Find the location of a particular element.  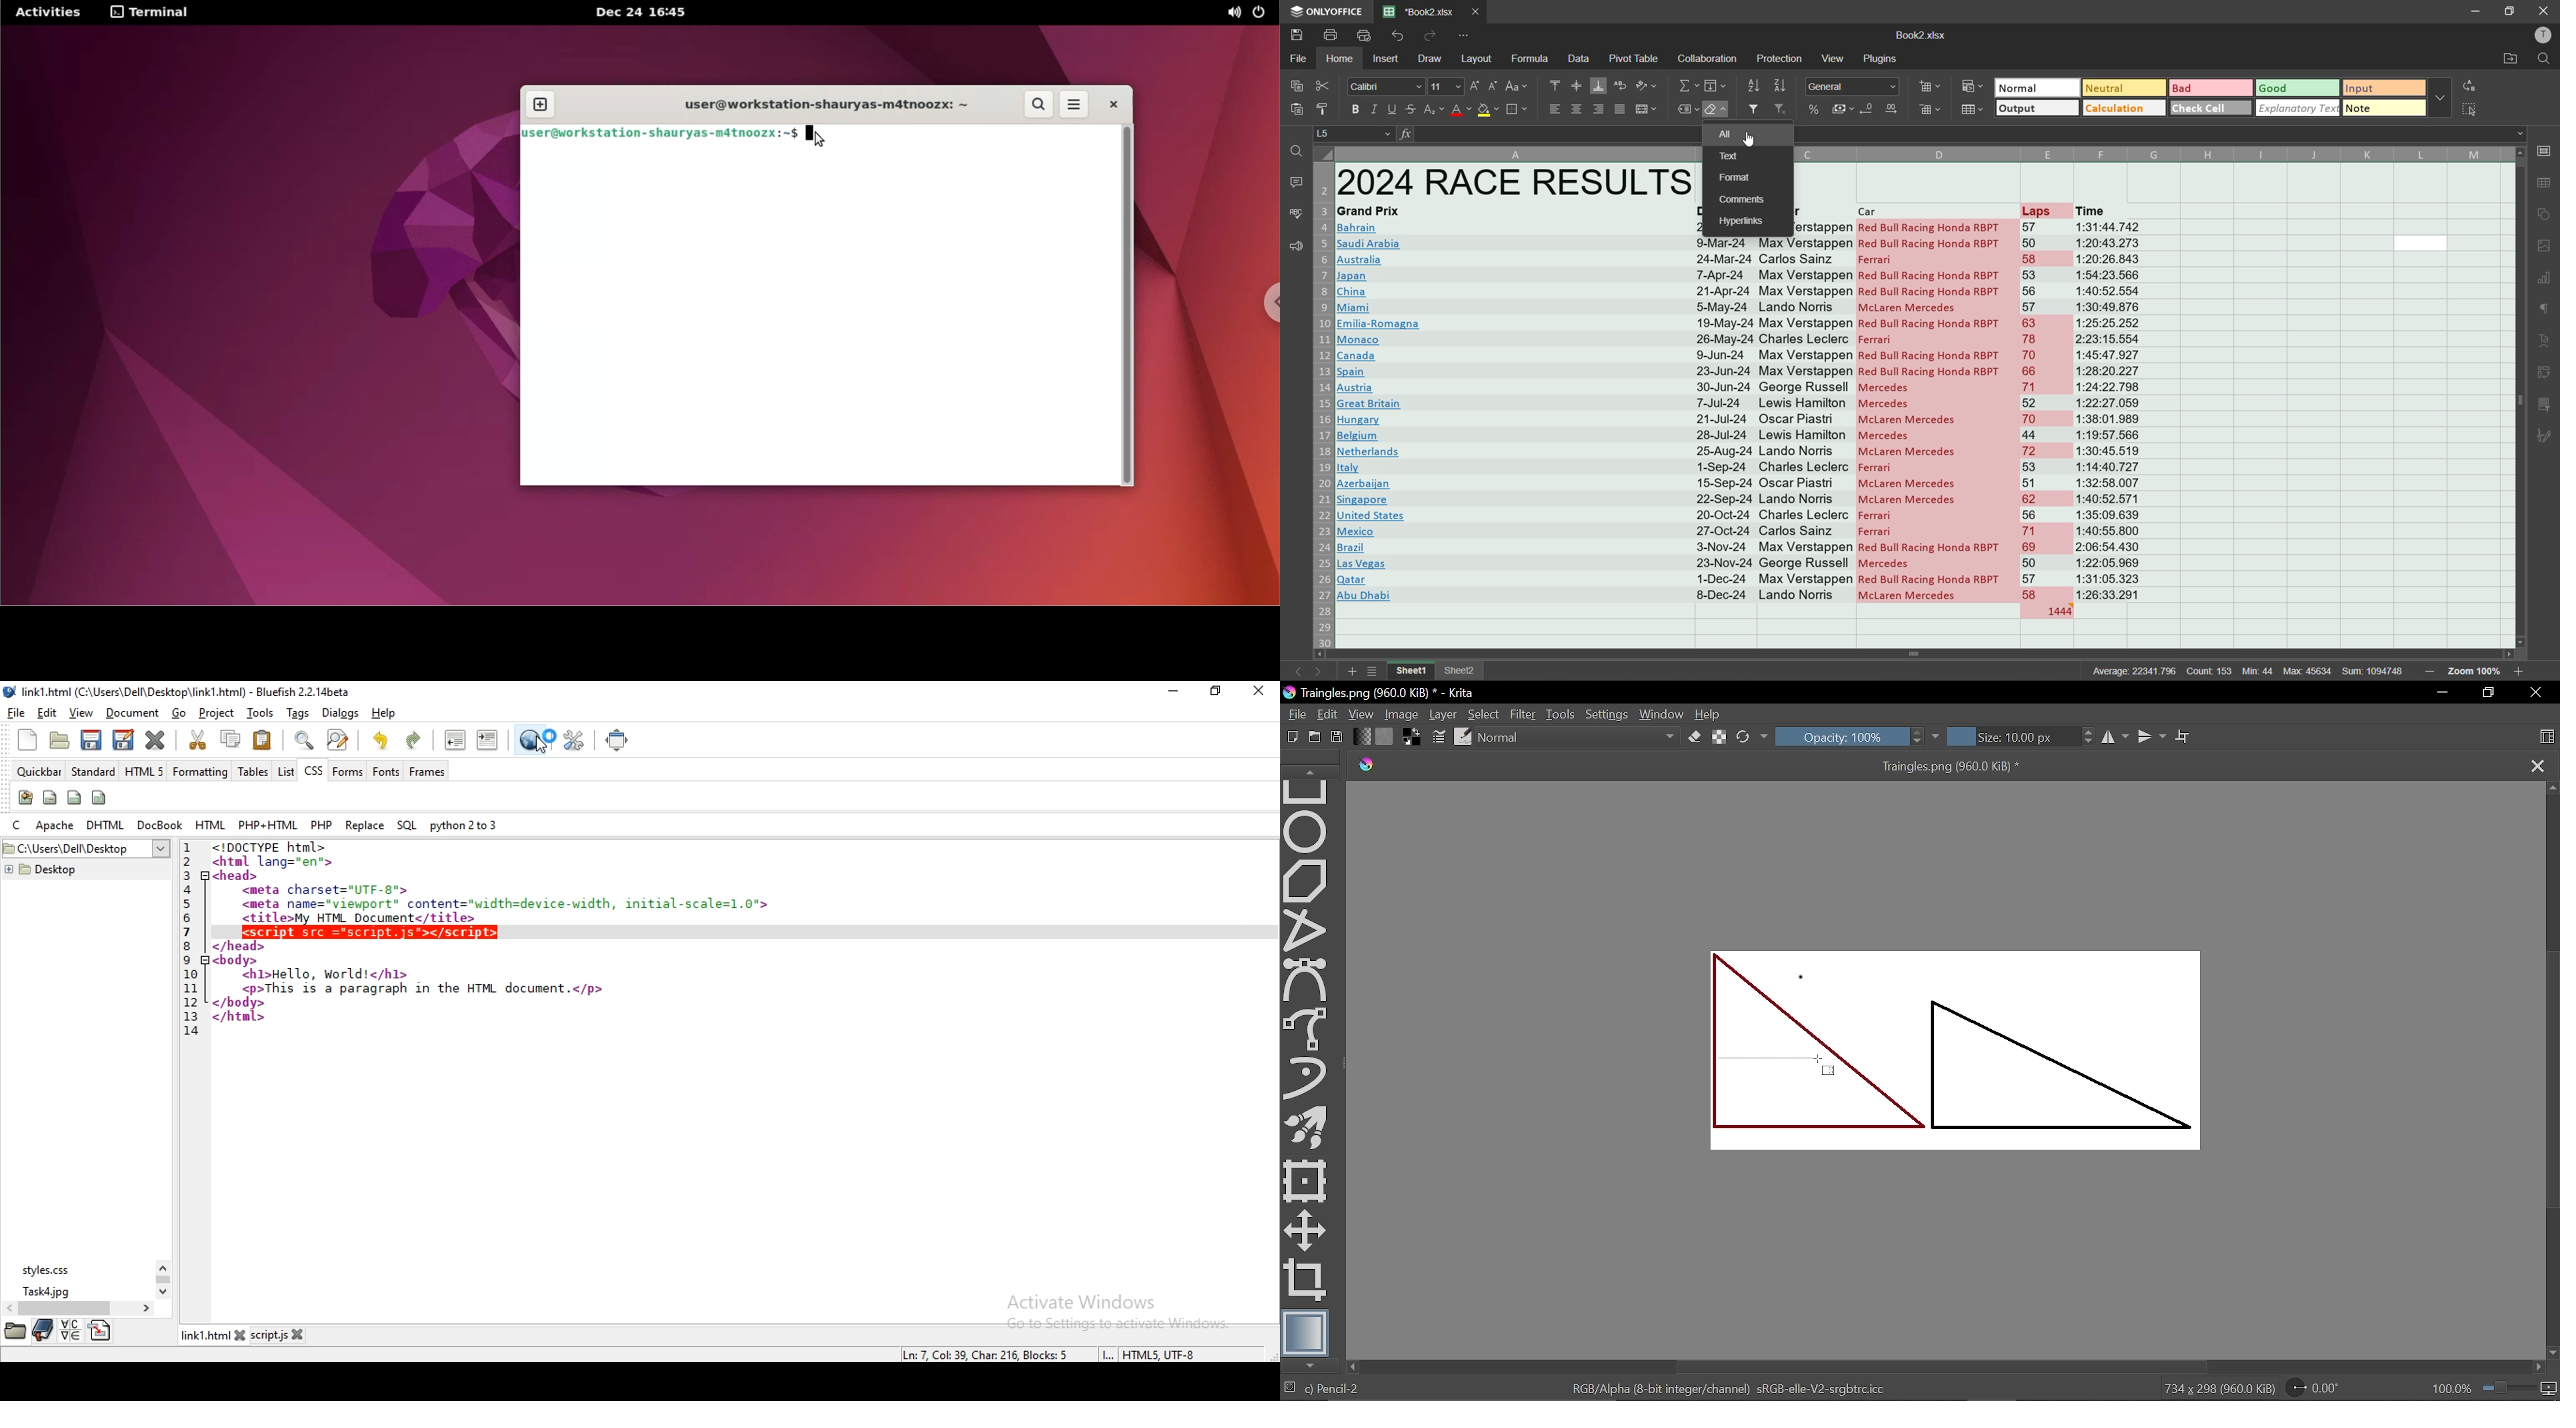

Edit brush settings is located at coordinates (1437, 736).